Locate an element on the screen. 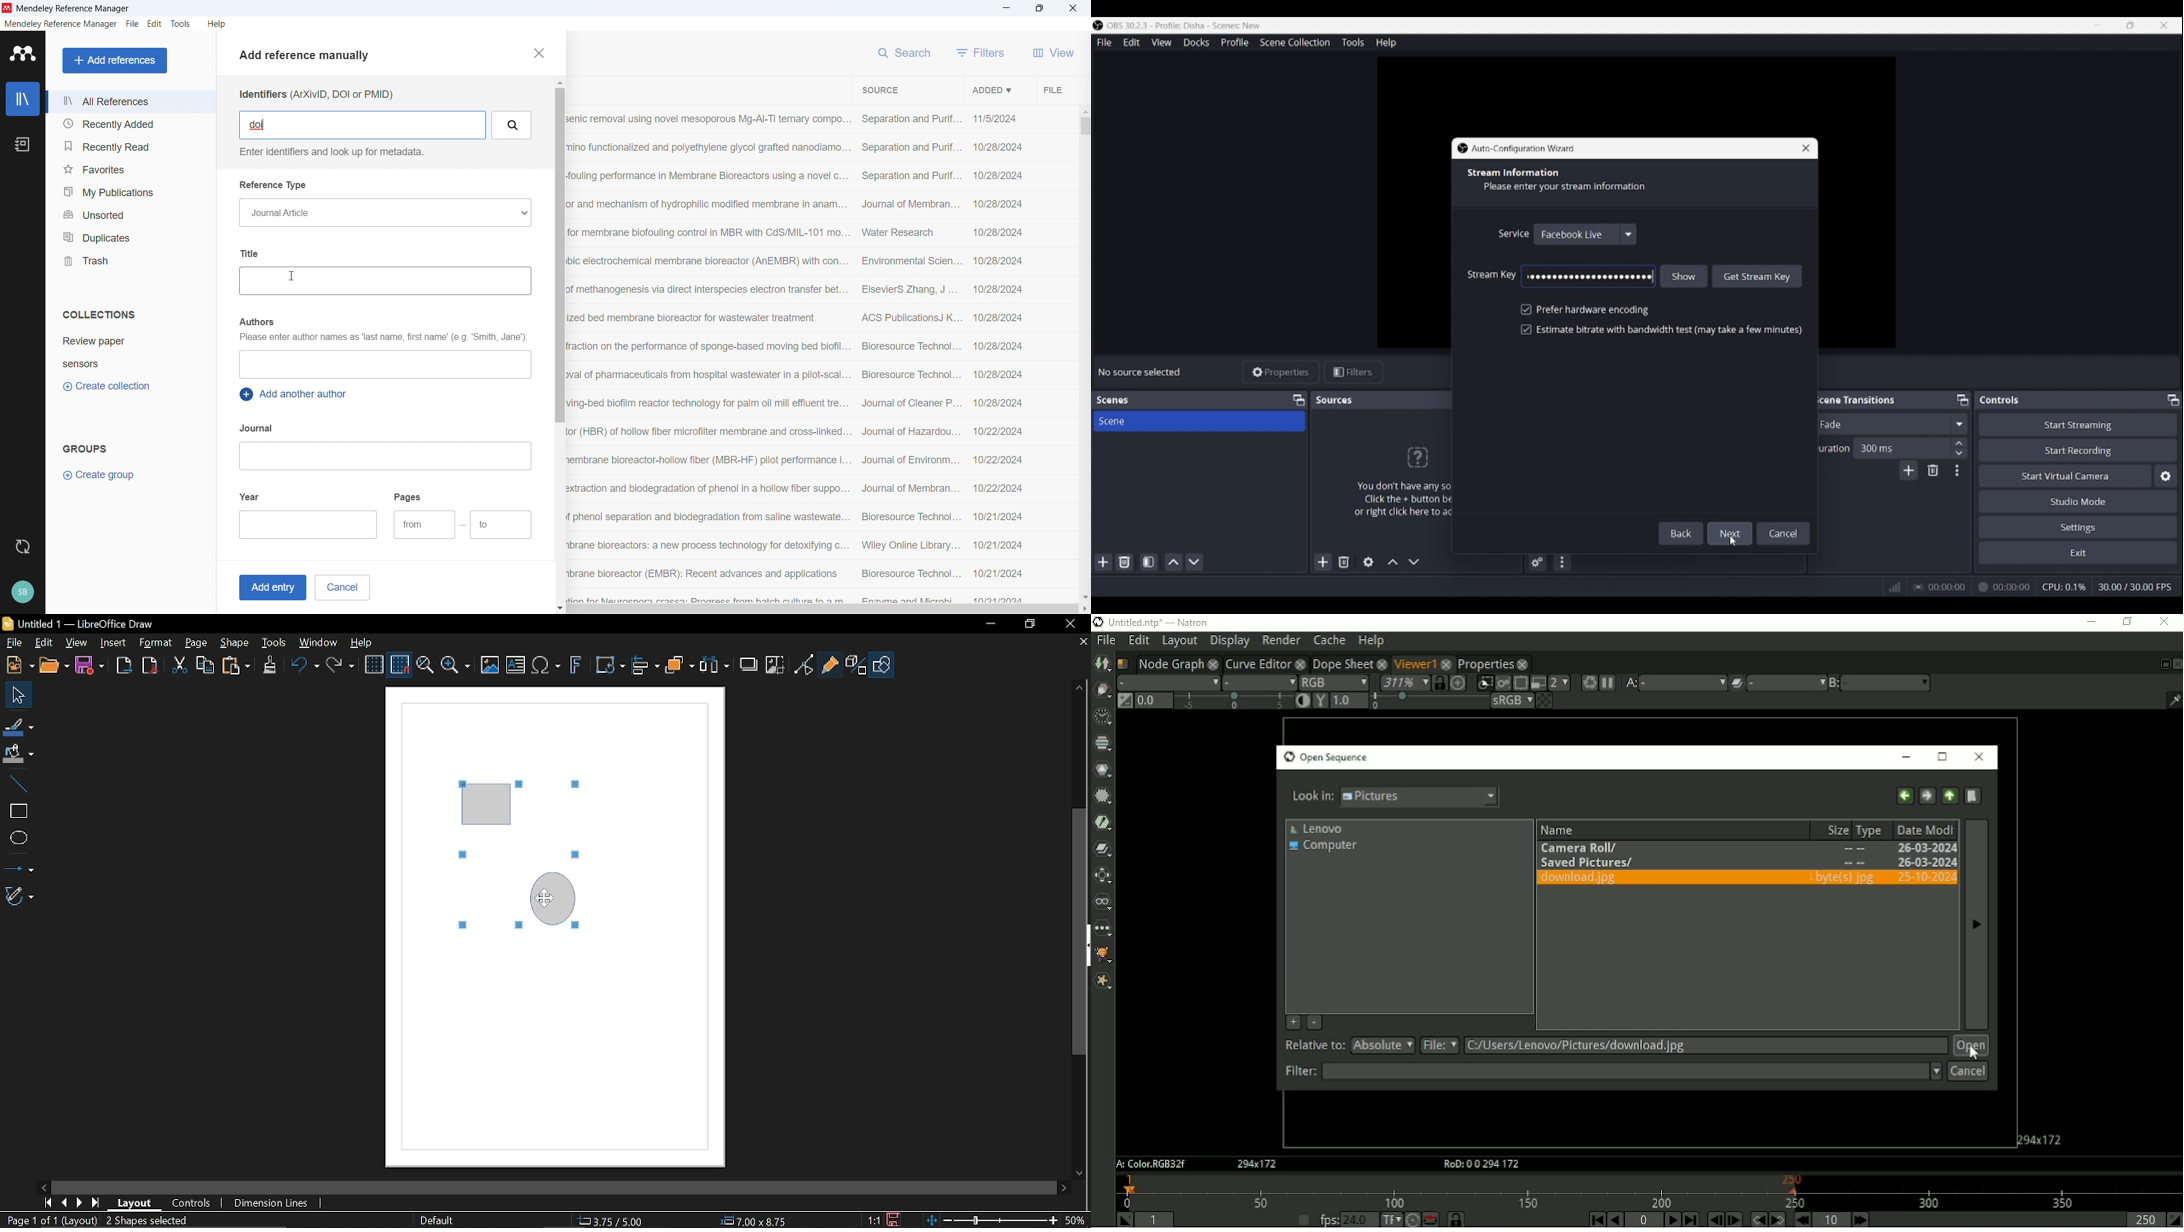  Settings is located at coordinates (2079, 526).